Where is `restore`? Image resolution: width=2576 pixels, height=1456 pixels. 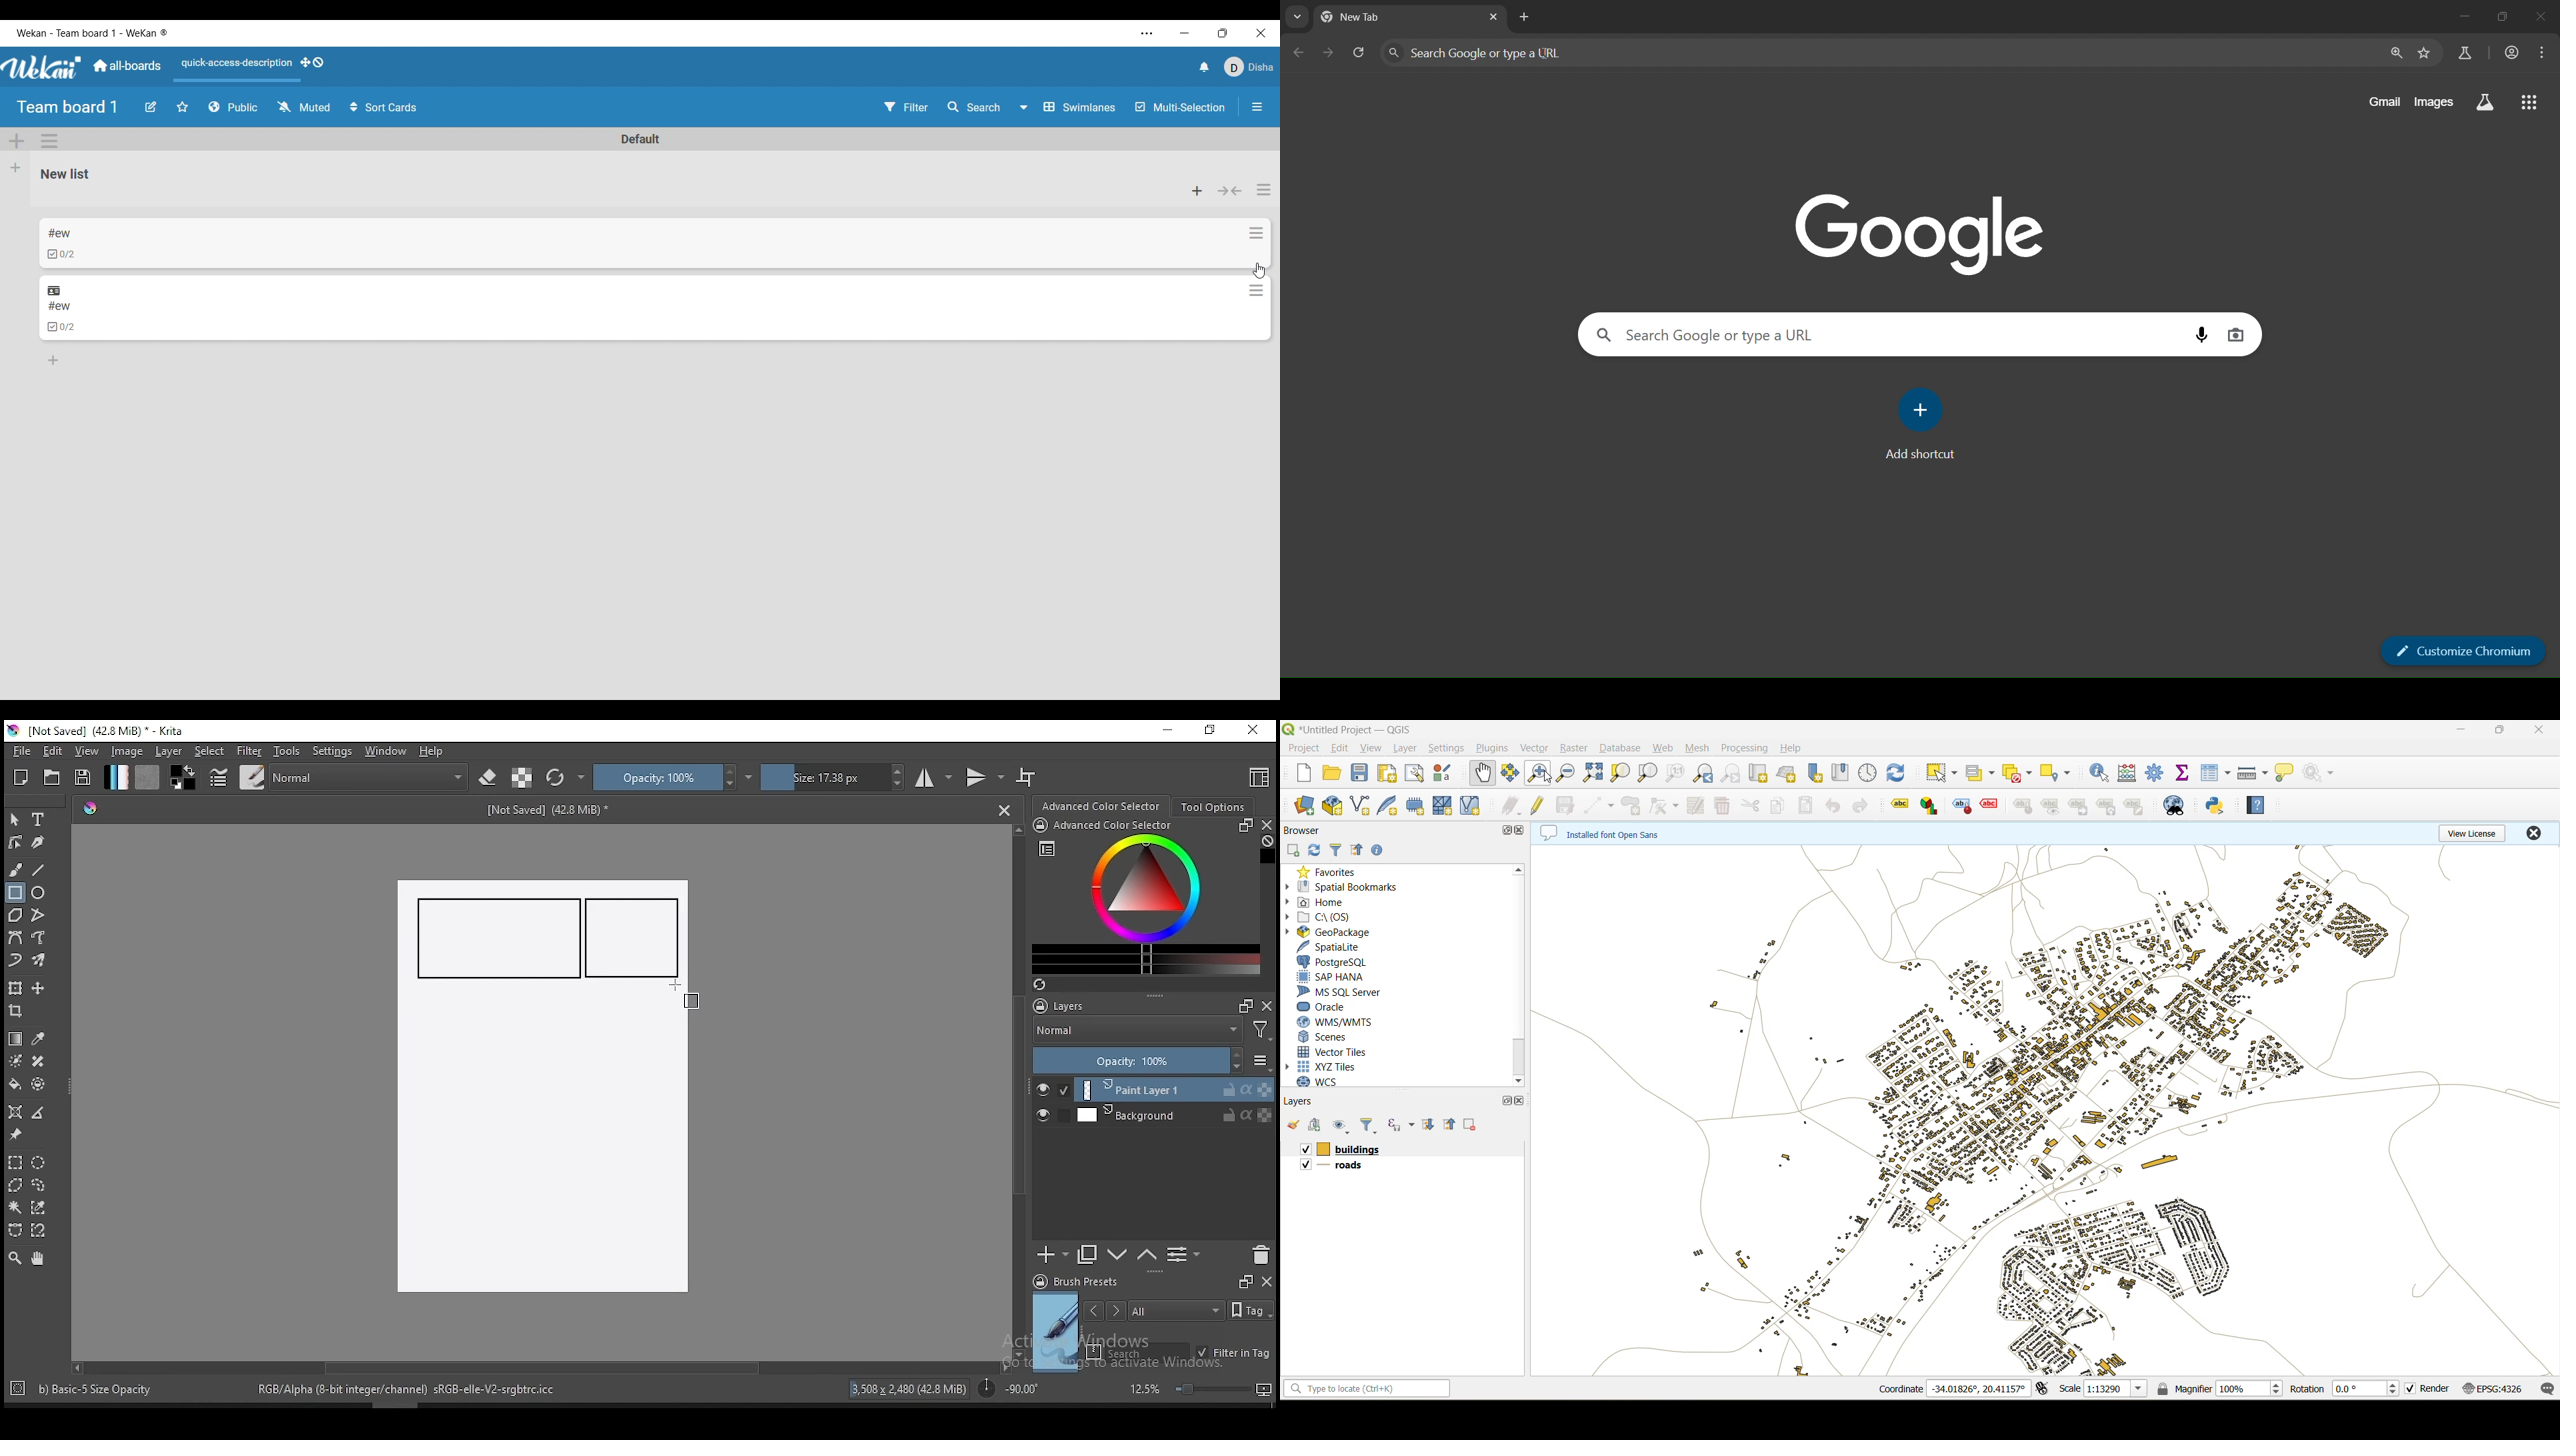
restore is located at coordinates (1214, 731).